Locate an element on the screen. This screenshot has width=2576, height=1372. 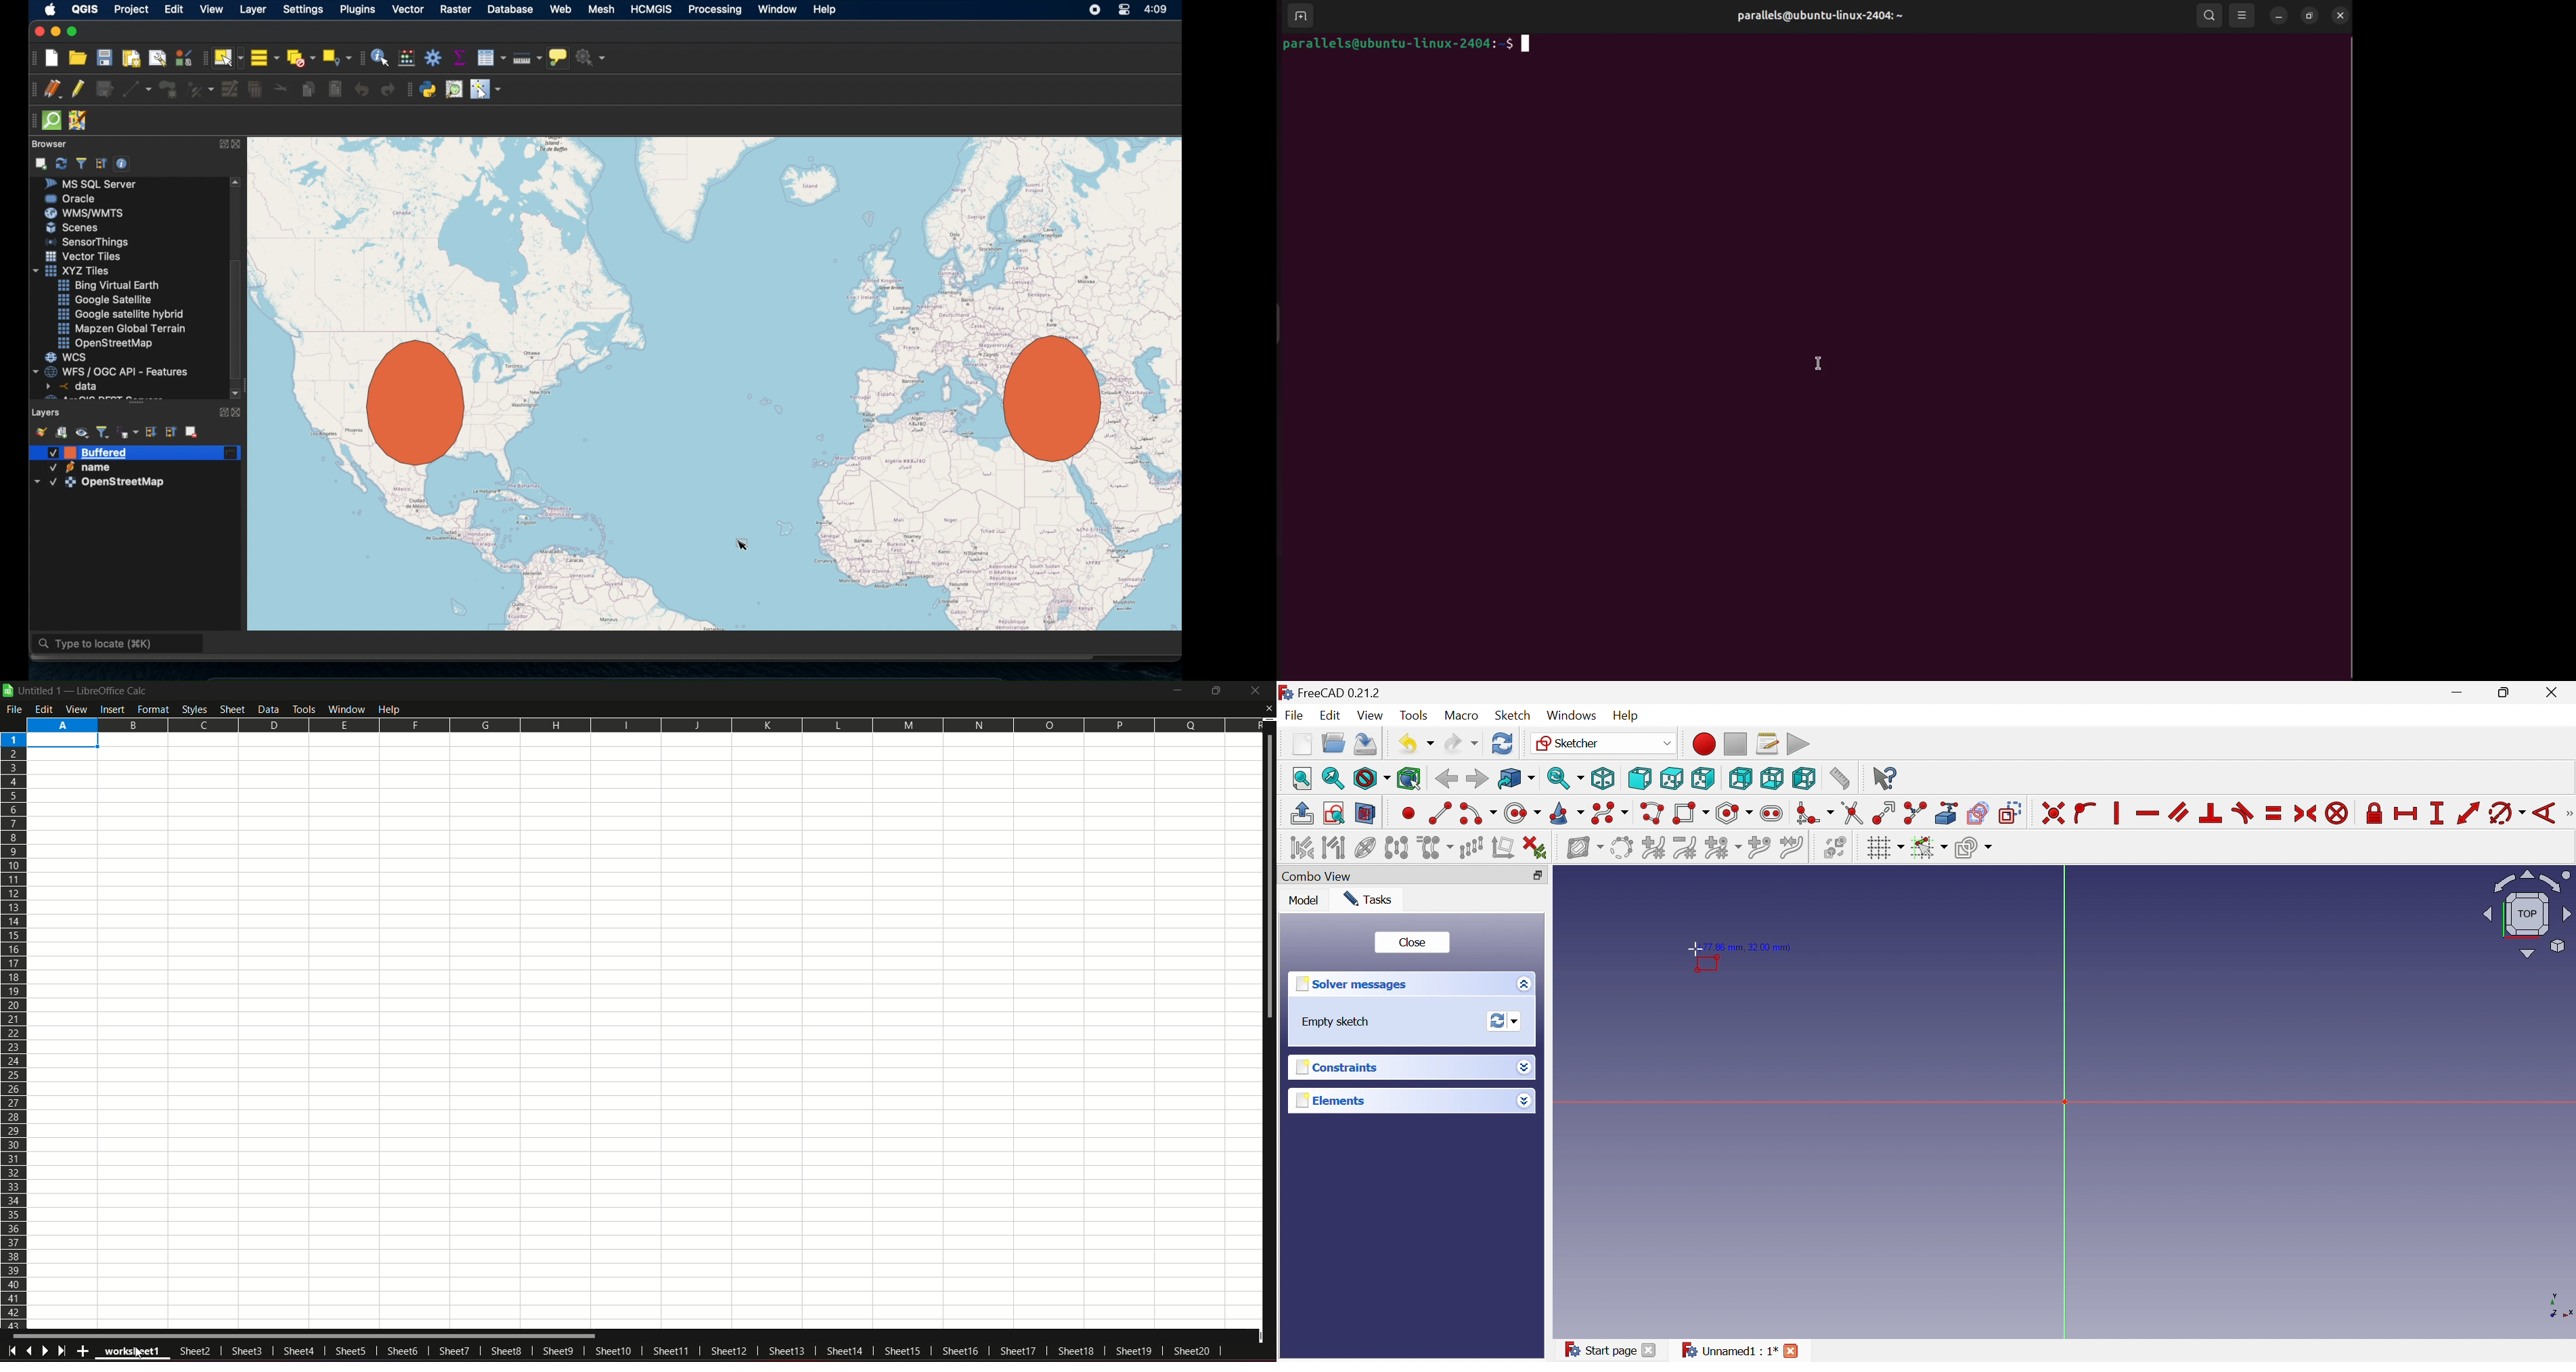
Constrain point onto object is located at coordinates (2085, 811).